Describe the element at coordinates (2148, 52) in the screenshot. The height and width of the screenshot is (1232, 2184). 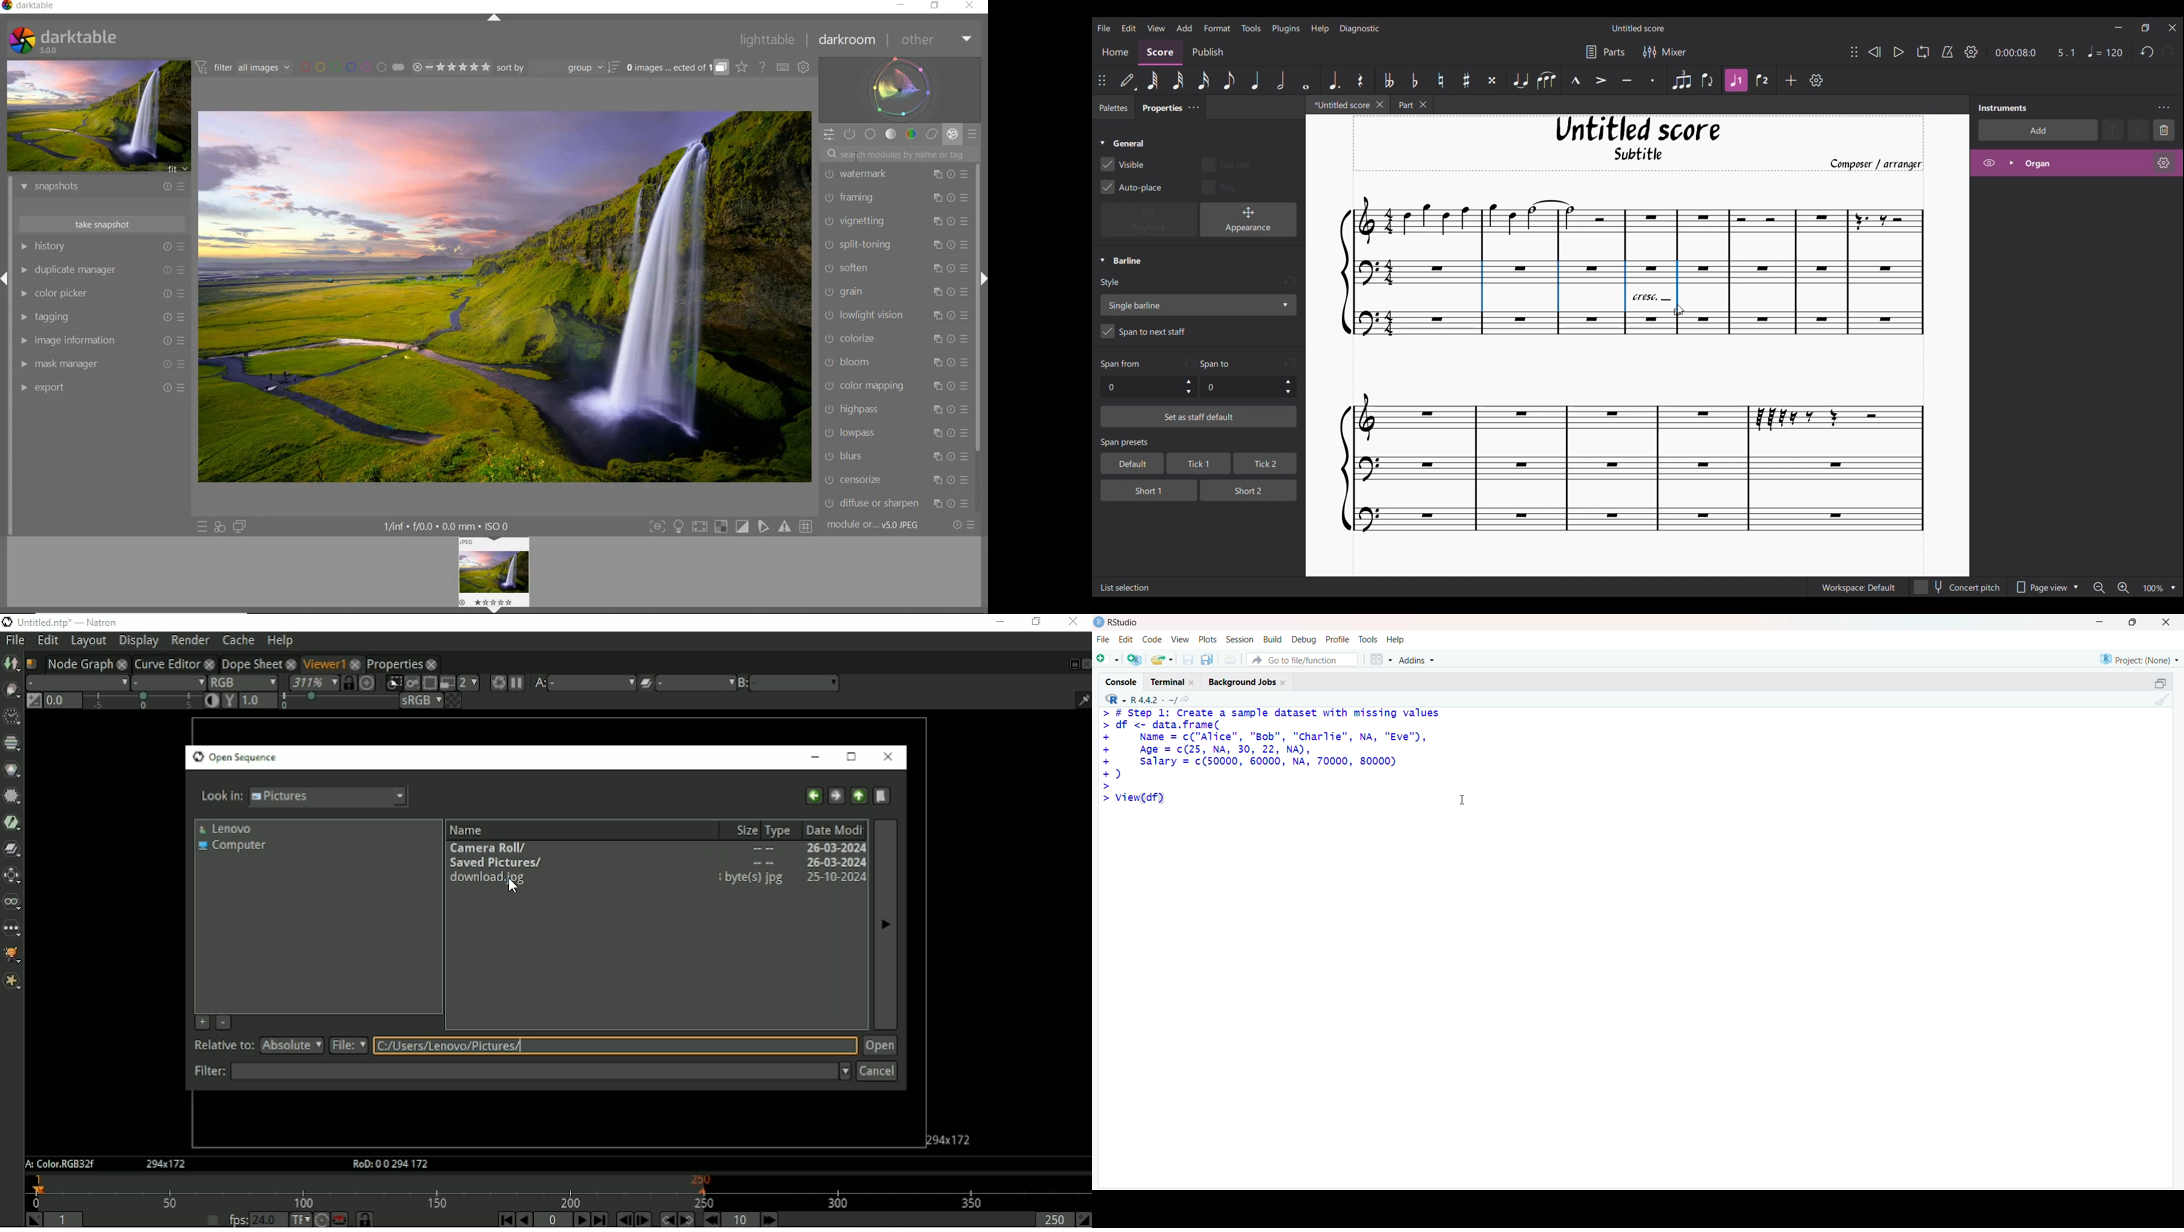
I see `Undo` at that location.